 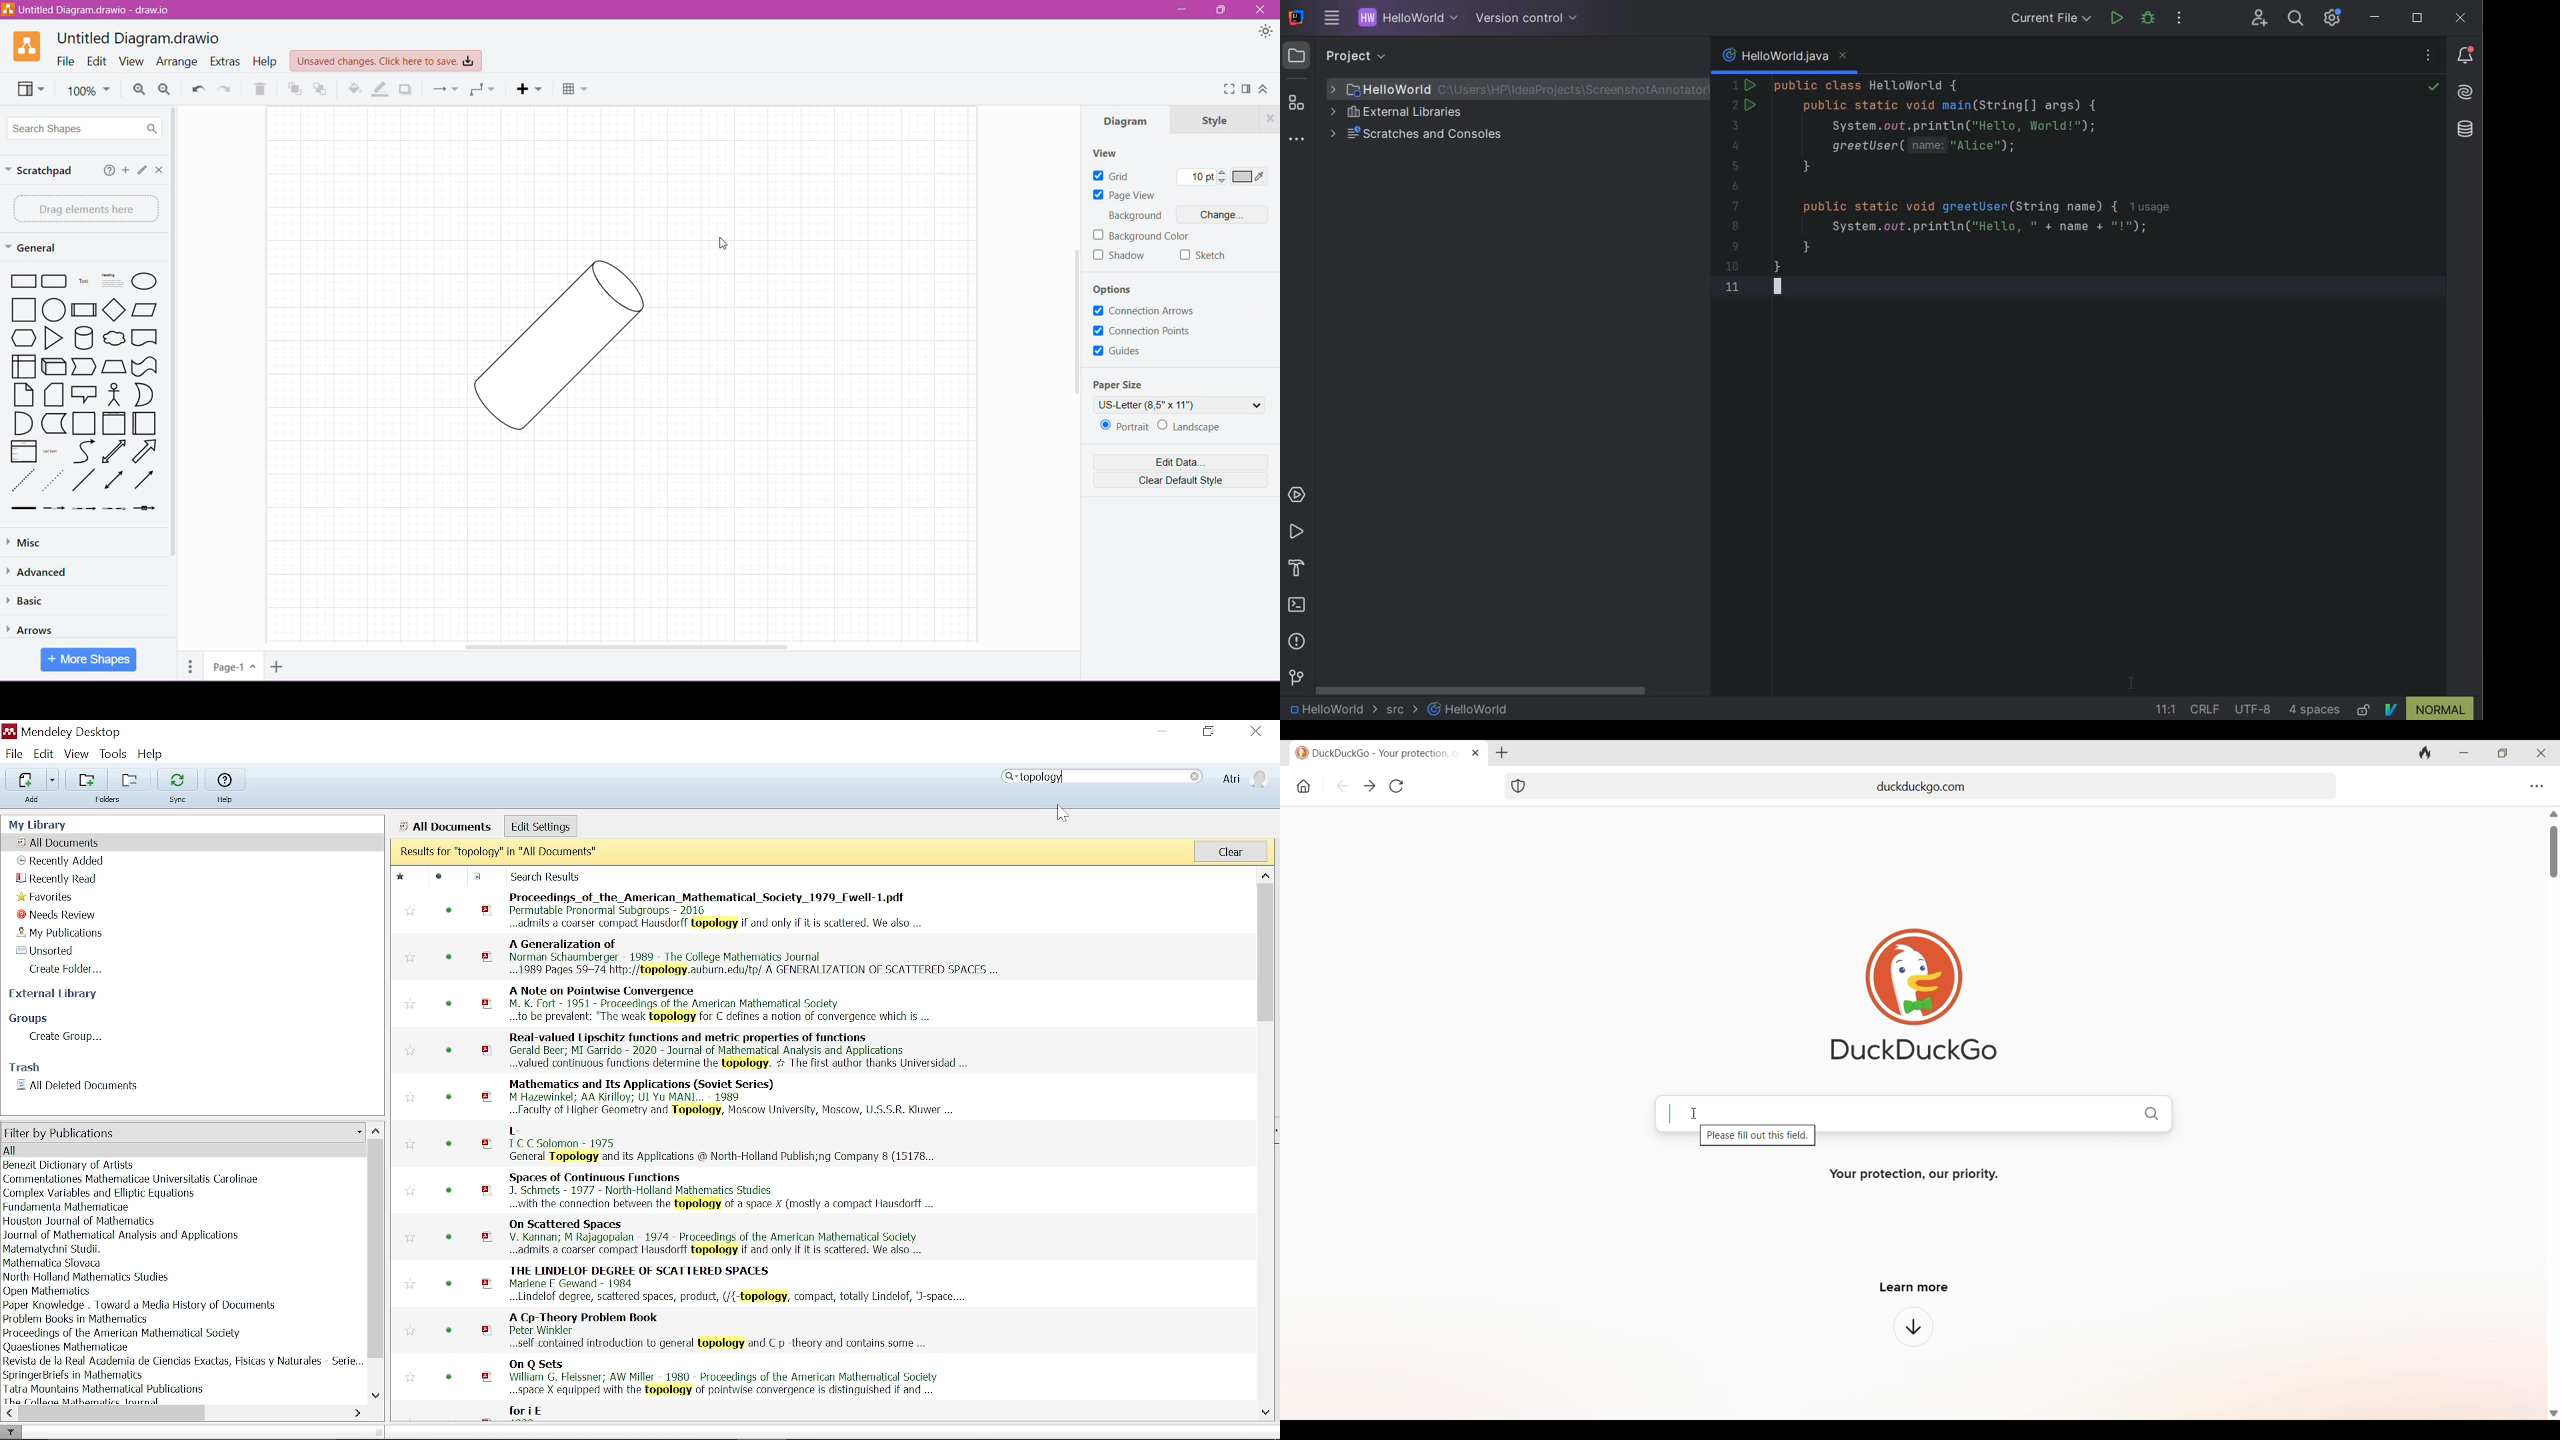 What do you see at coordinates (173, 1149) in the screenshot?
I see `All` at bounding box center [173, 1149].